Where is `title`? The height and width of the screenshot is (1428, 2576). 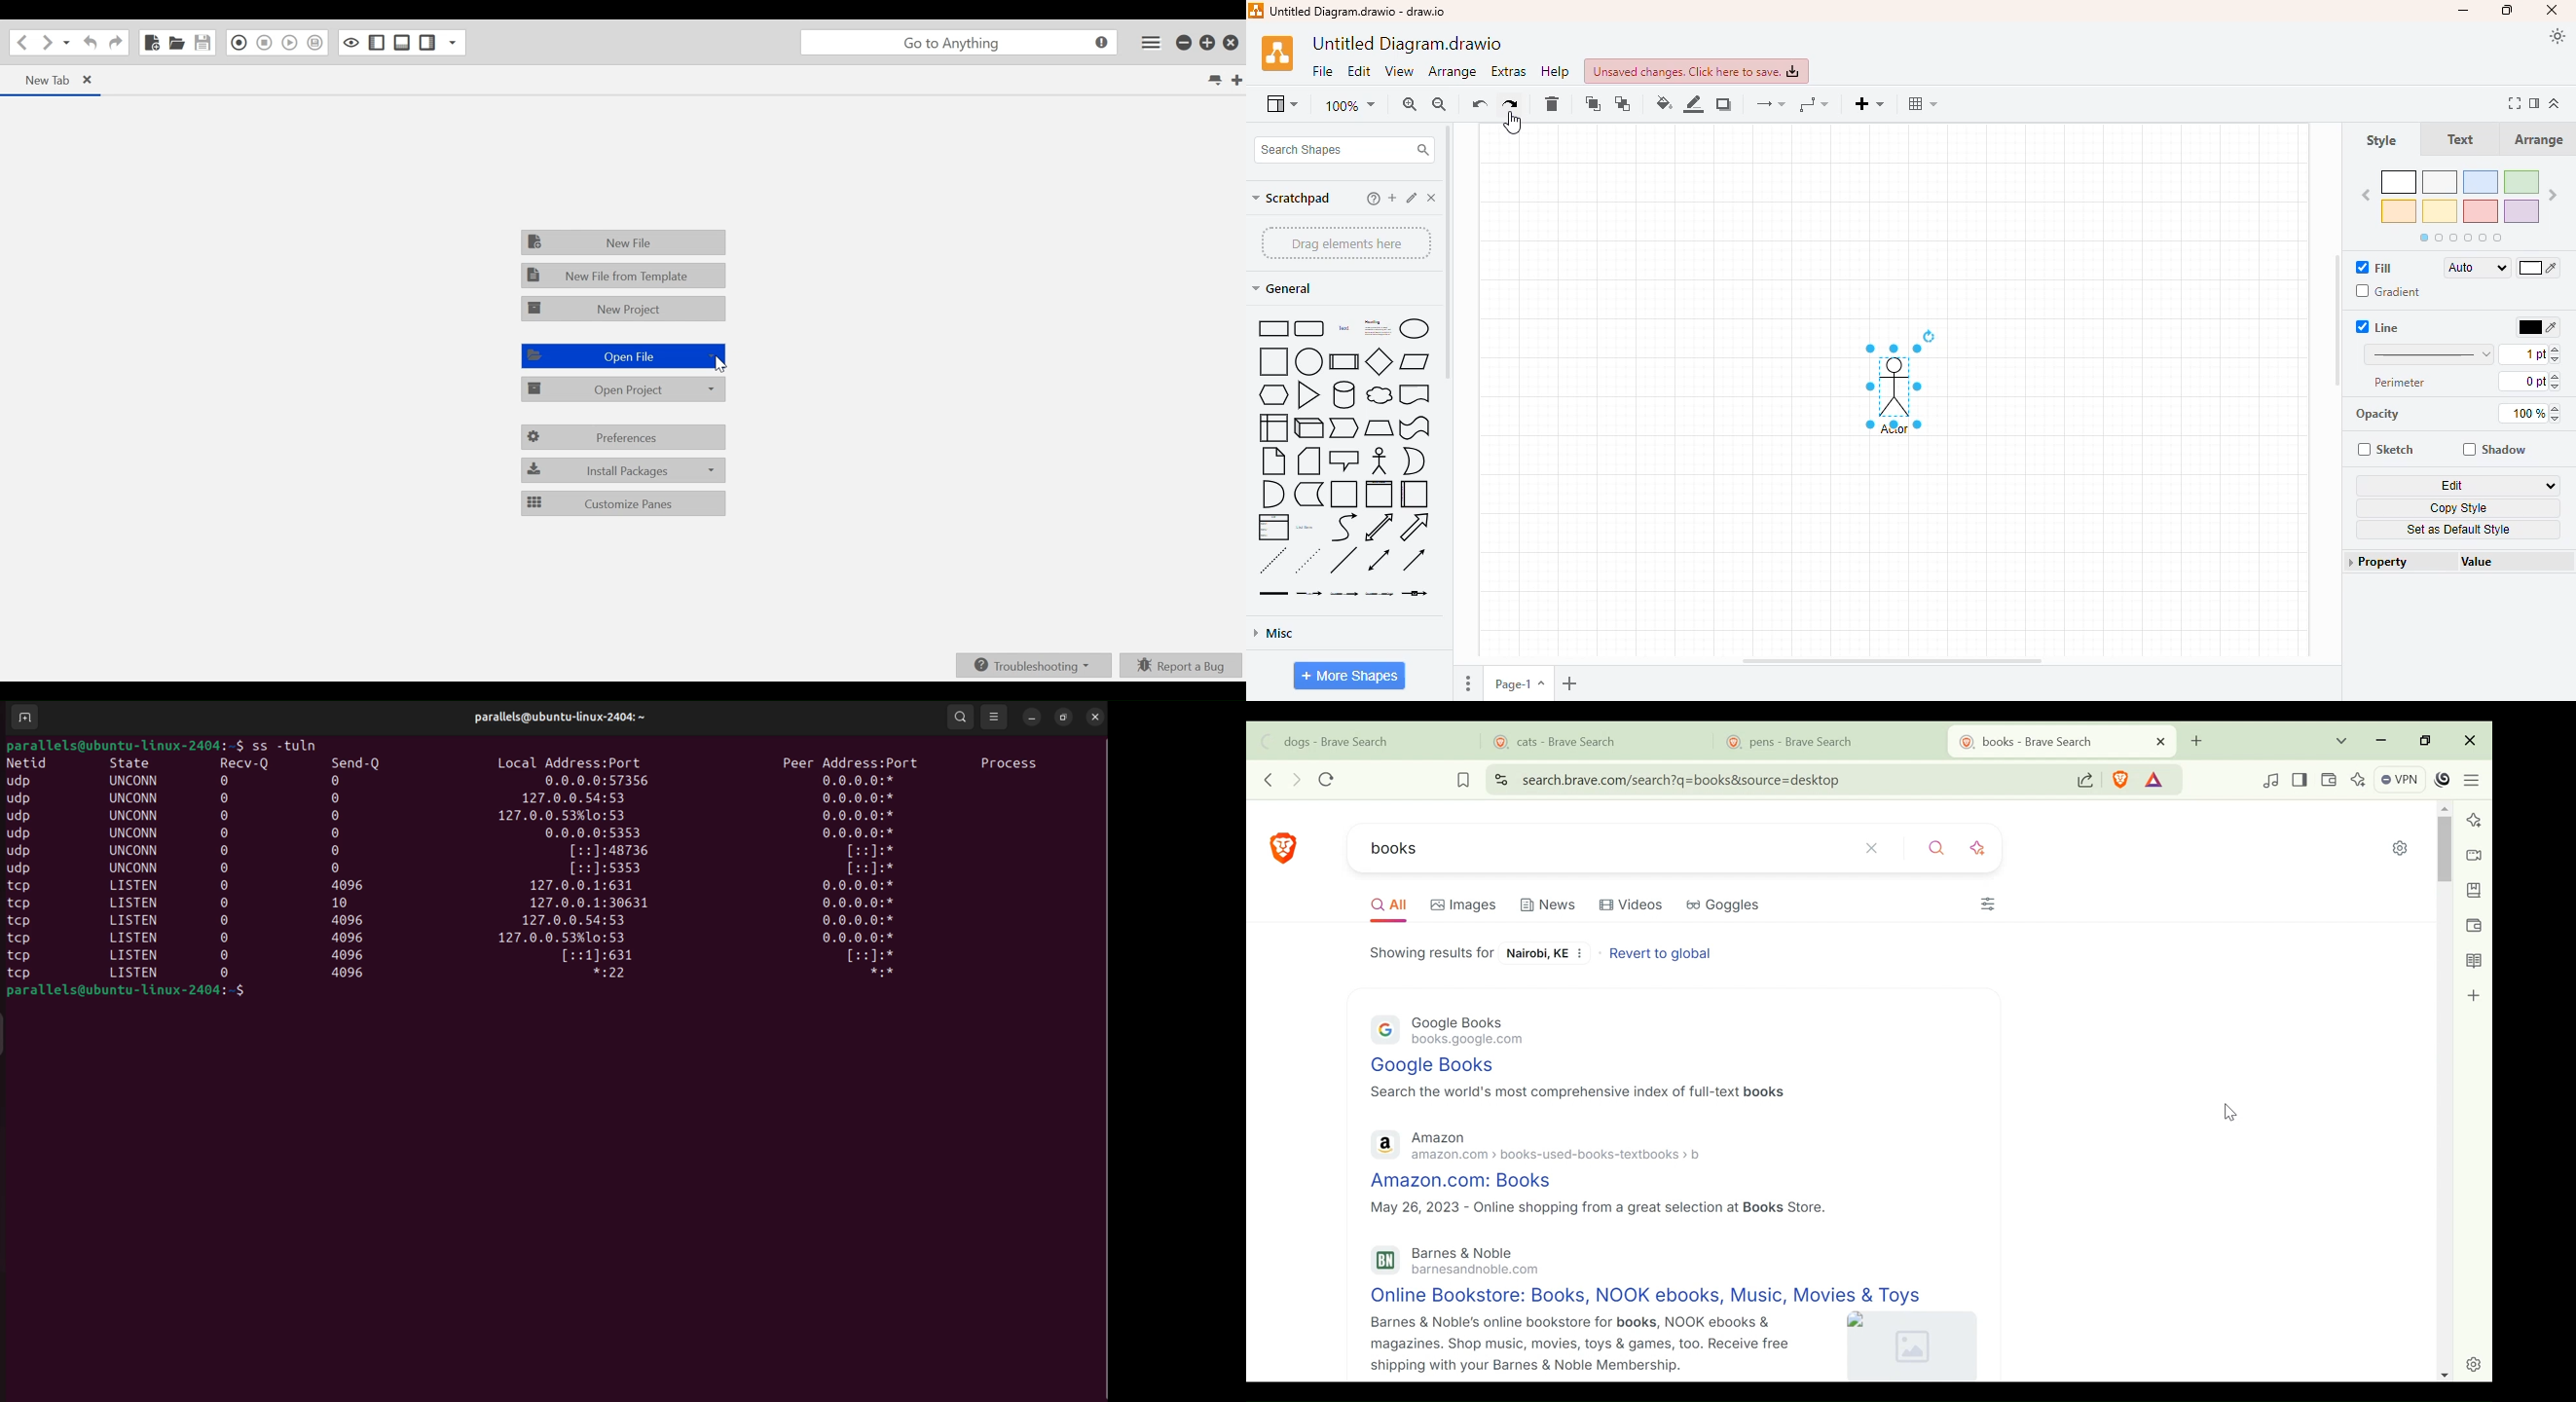
title is located at coordinates (1358, 11).